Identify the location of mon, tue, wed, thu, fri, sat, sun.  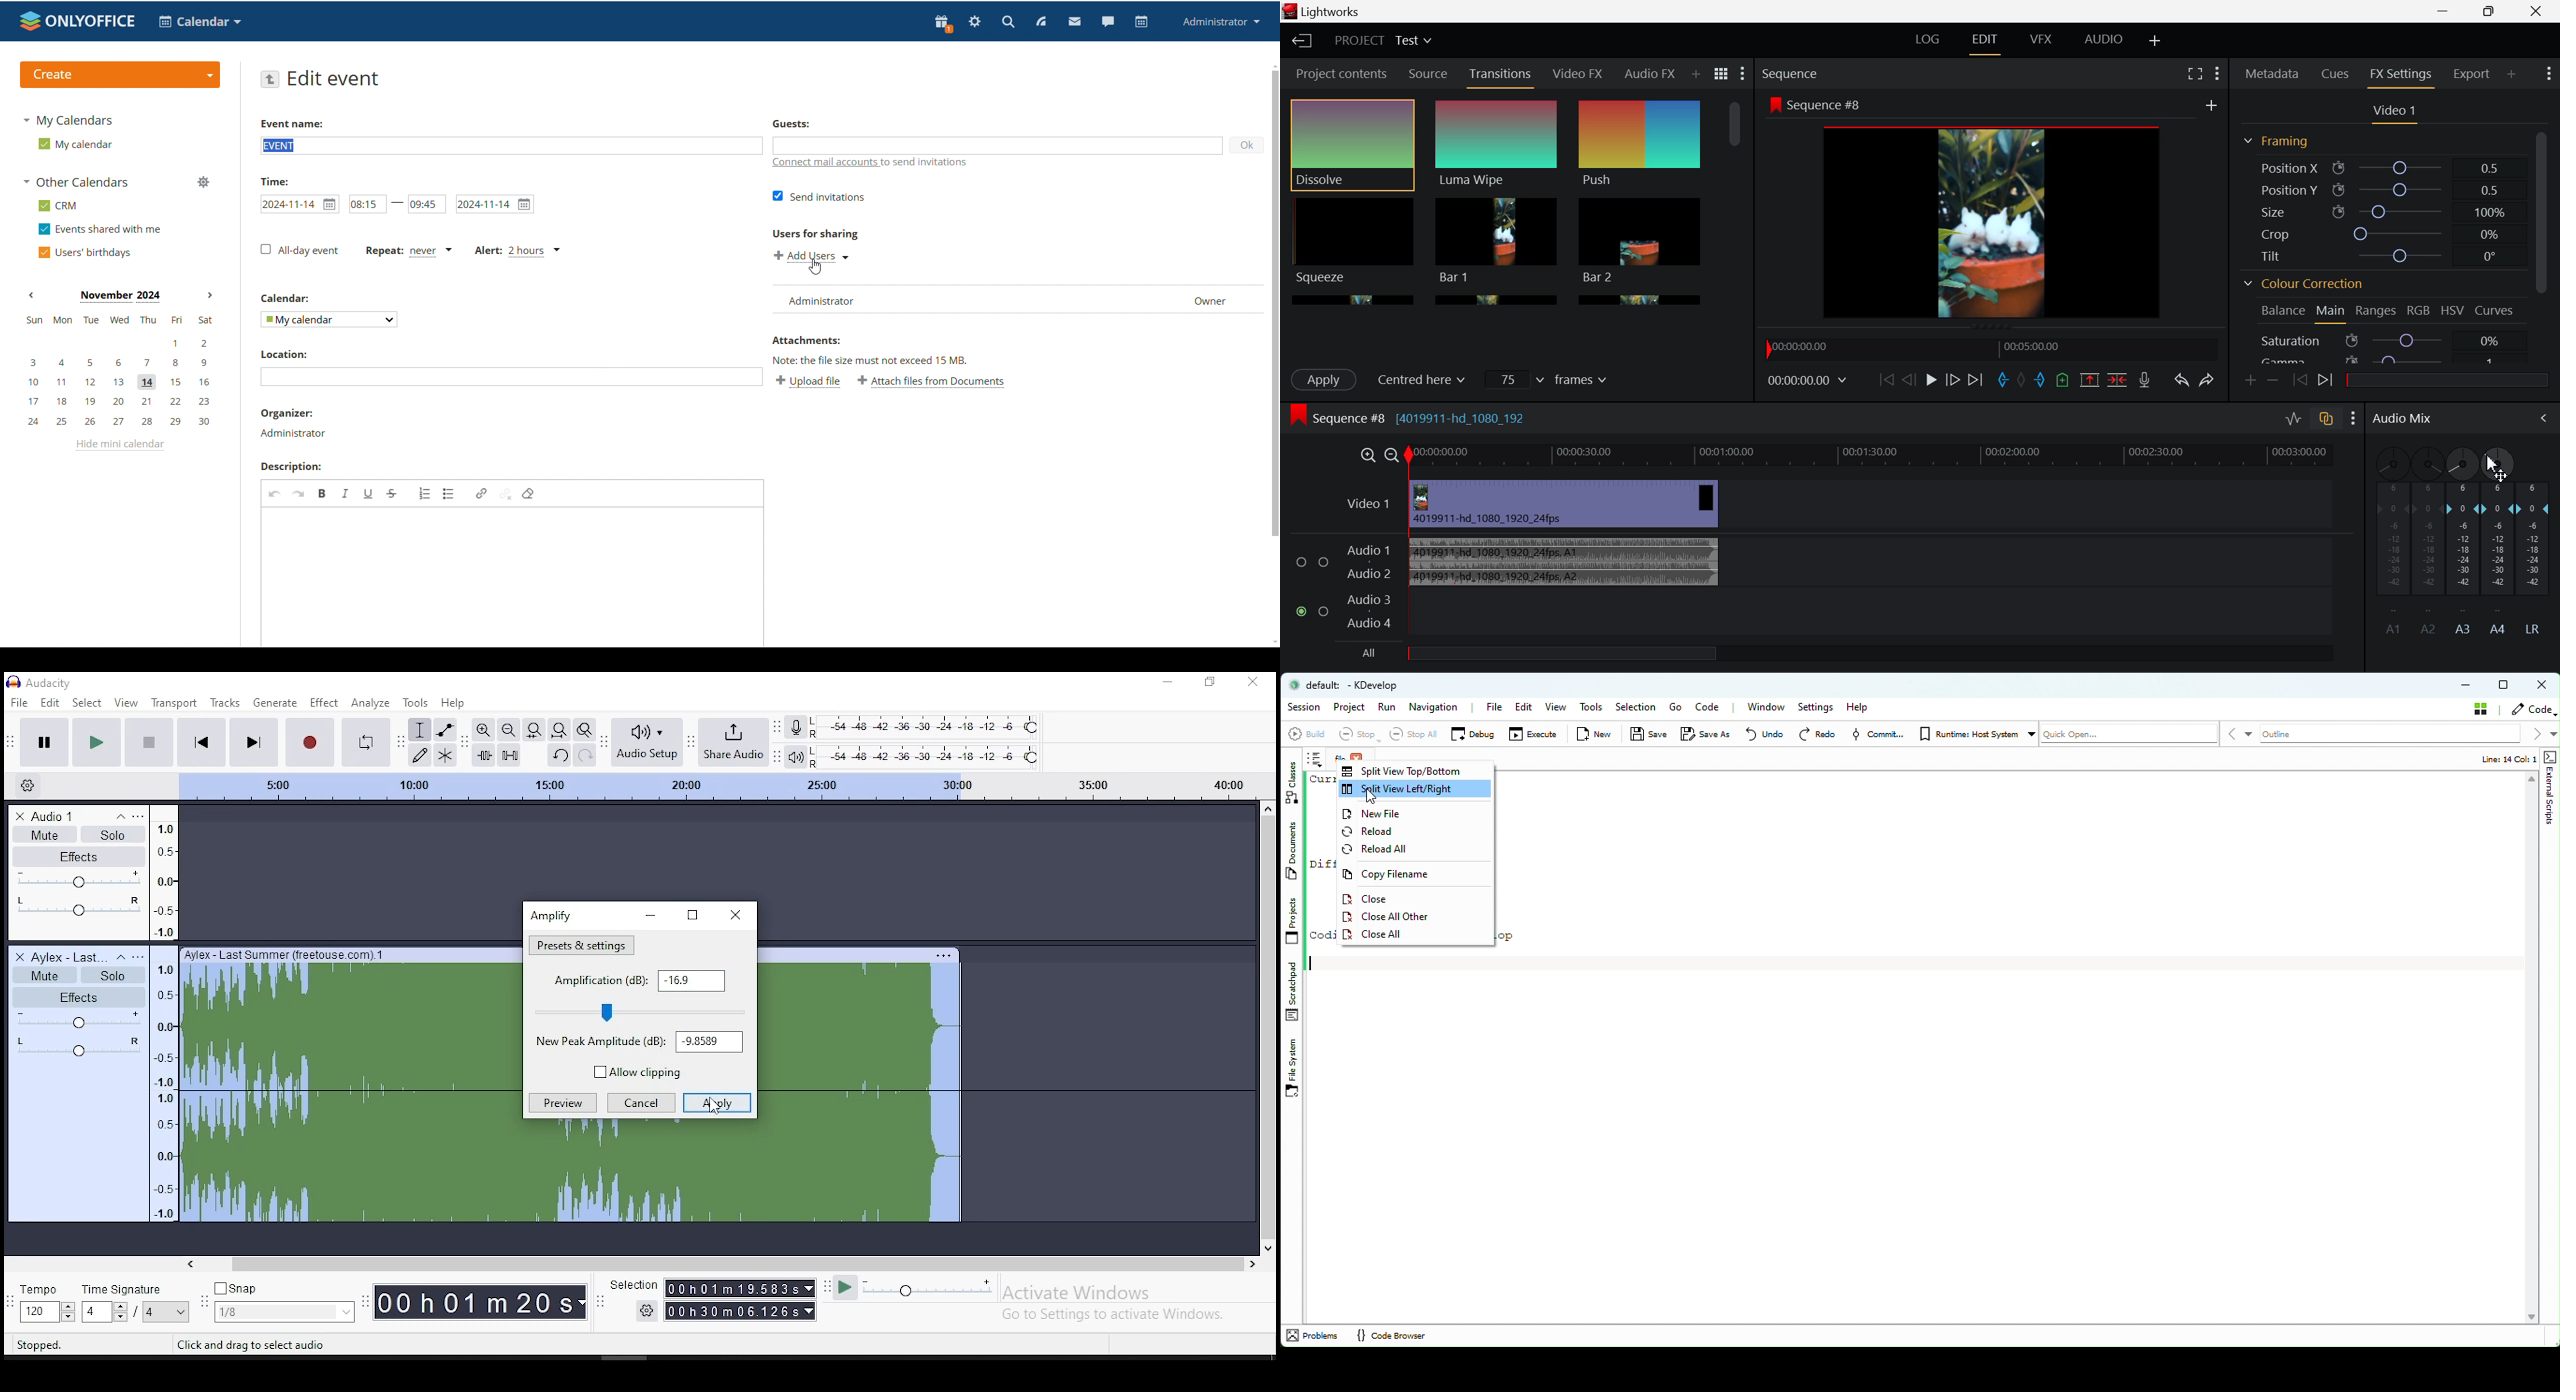
(119, 319).